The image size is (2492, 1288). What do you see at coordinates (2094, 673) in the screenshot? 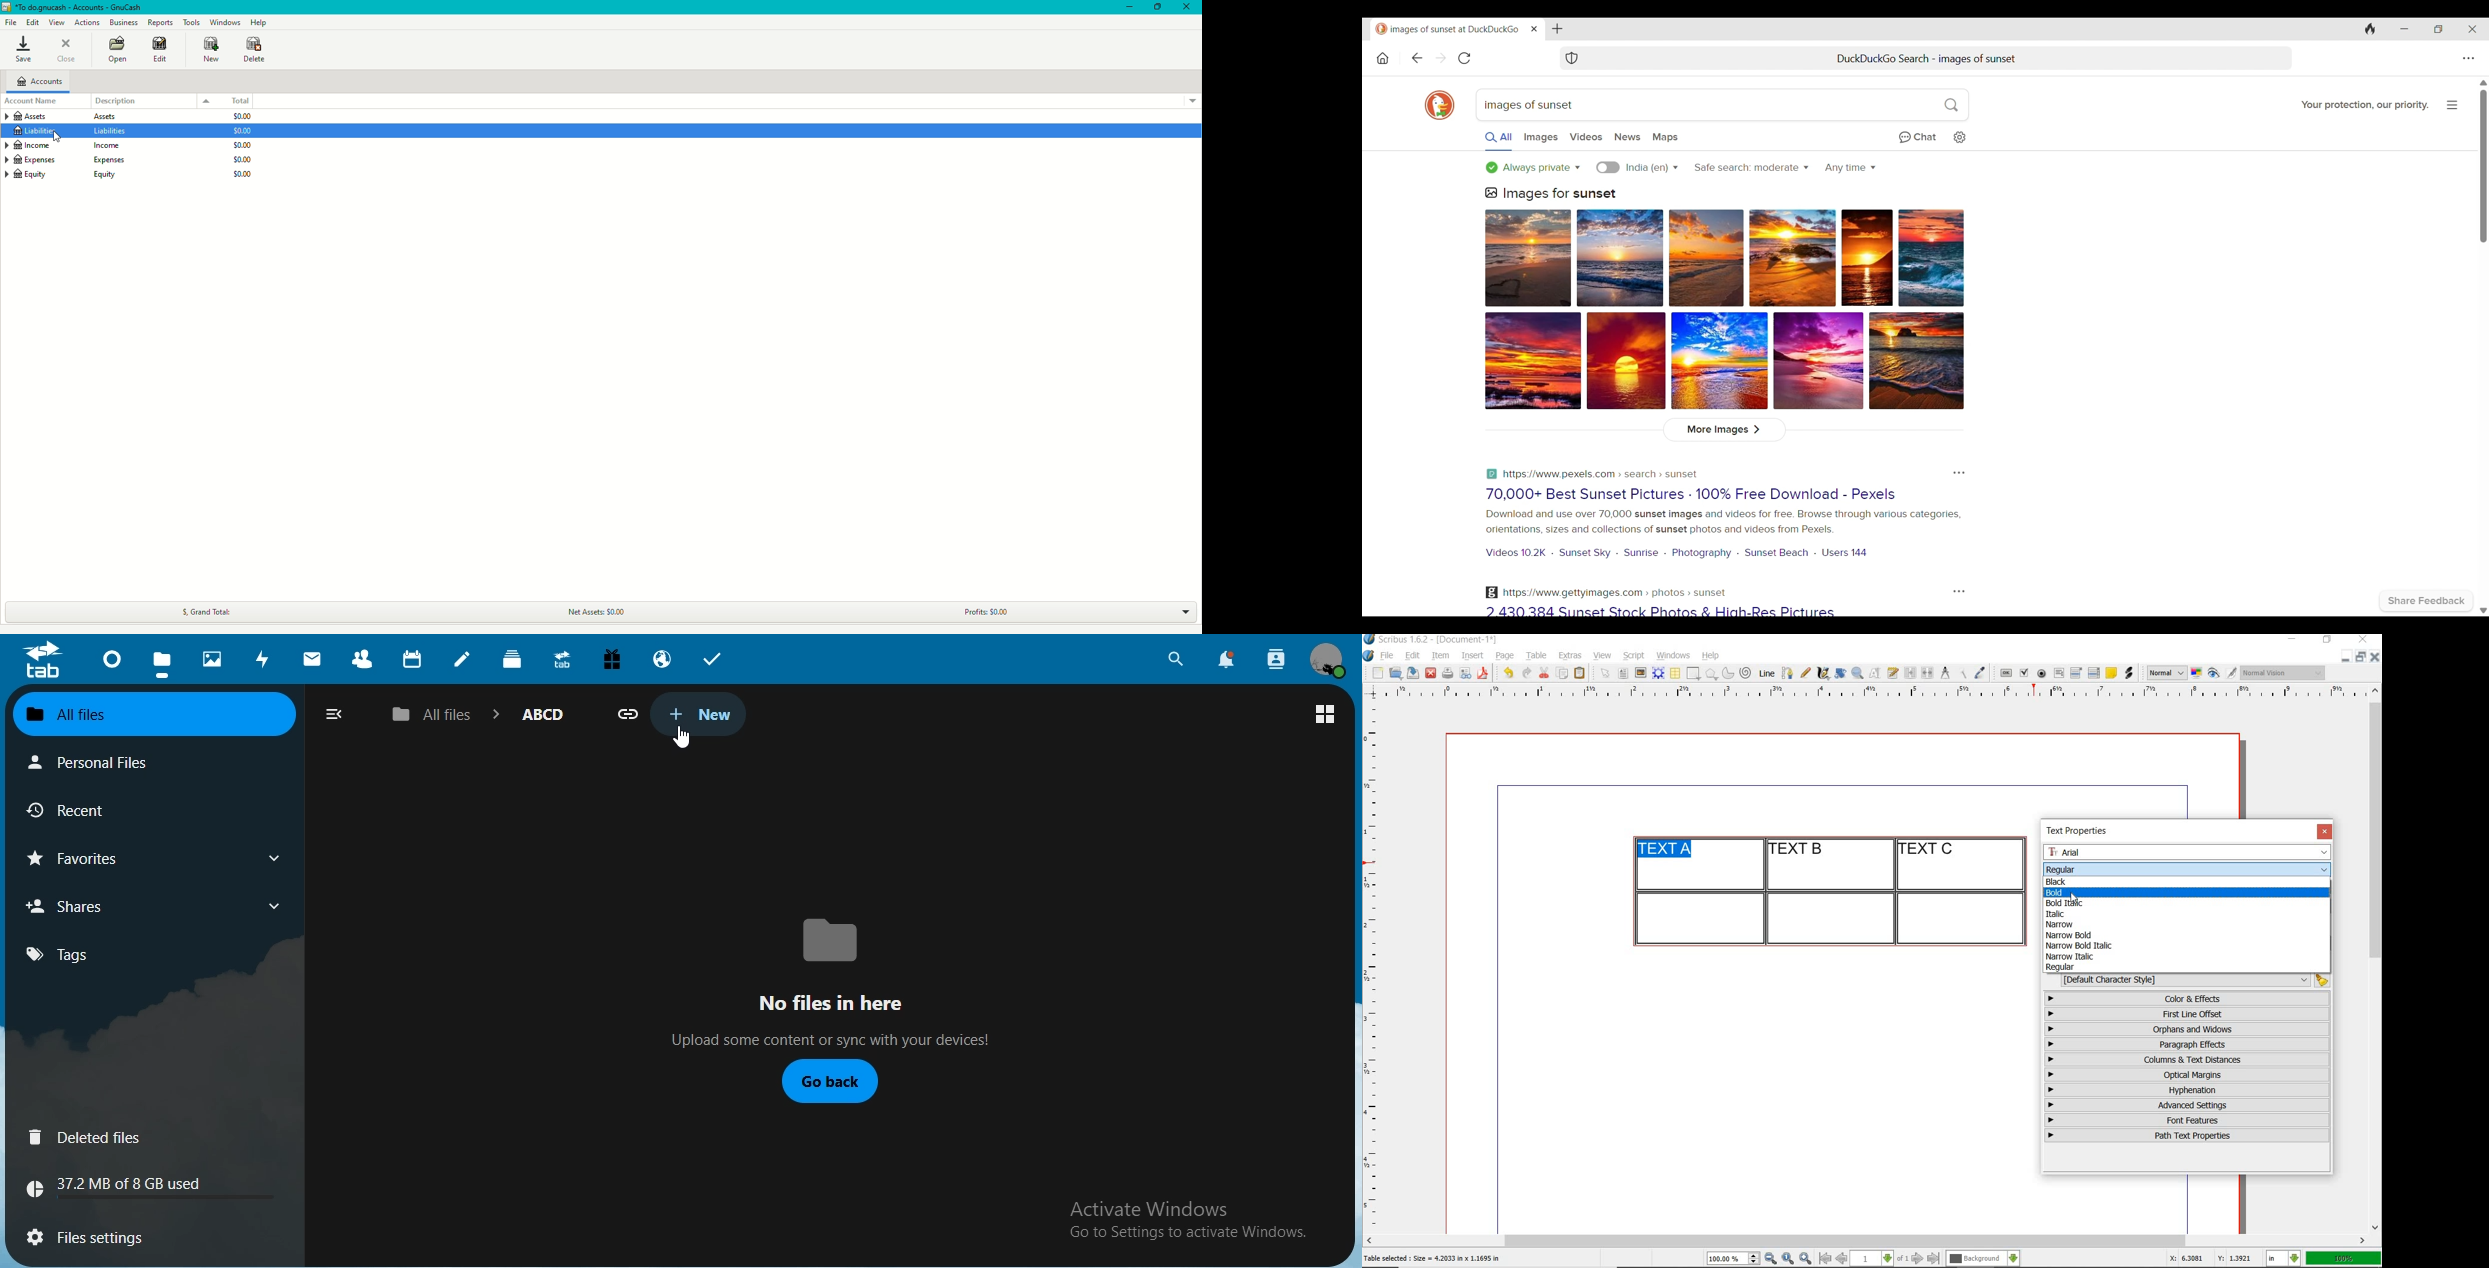
I see `pdf list box` at bounding box center [2094, 673].